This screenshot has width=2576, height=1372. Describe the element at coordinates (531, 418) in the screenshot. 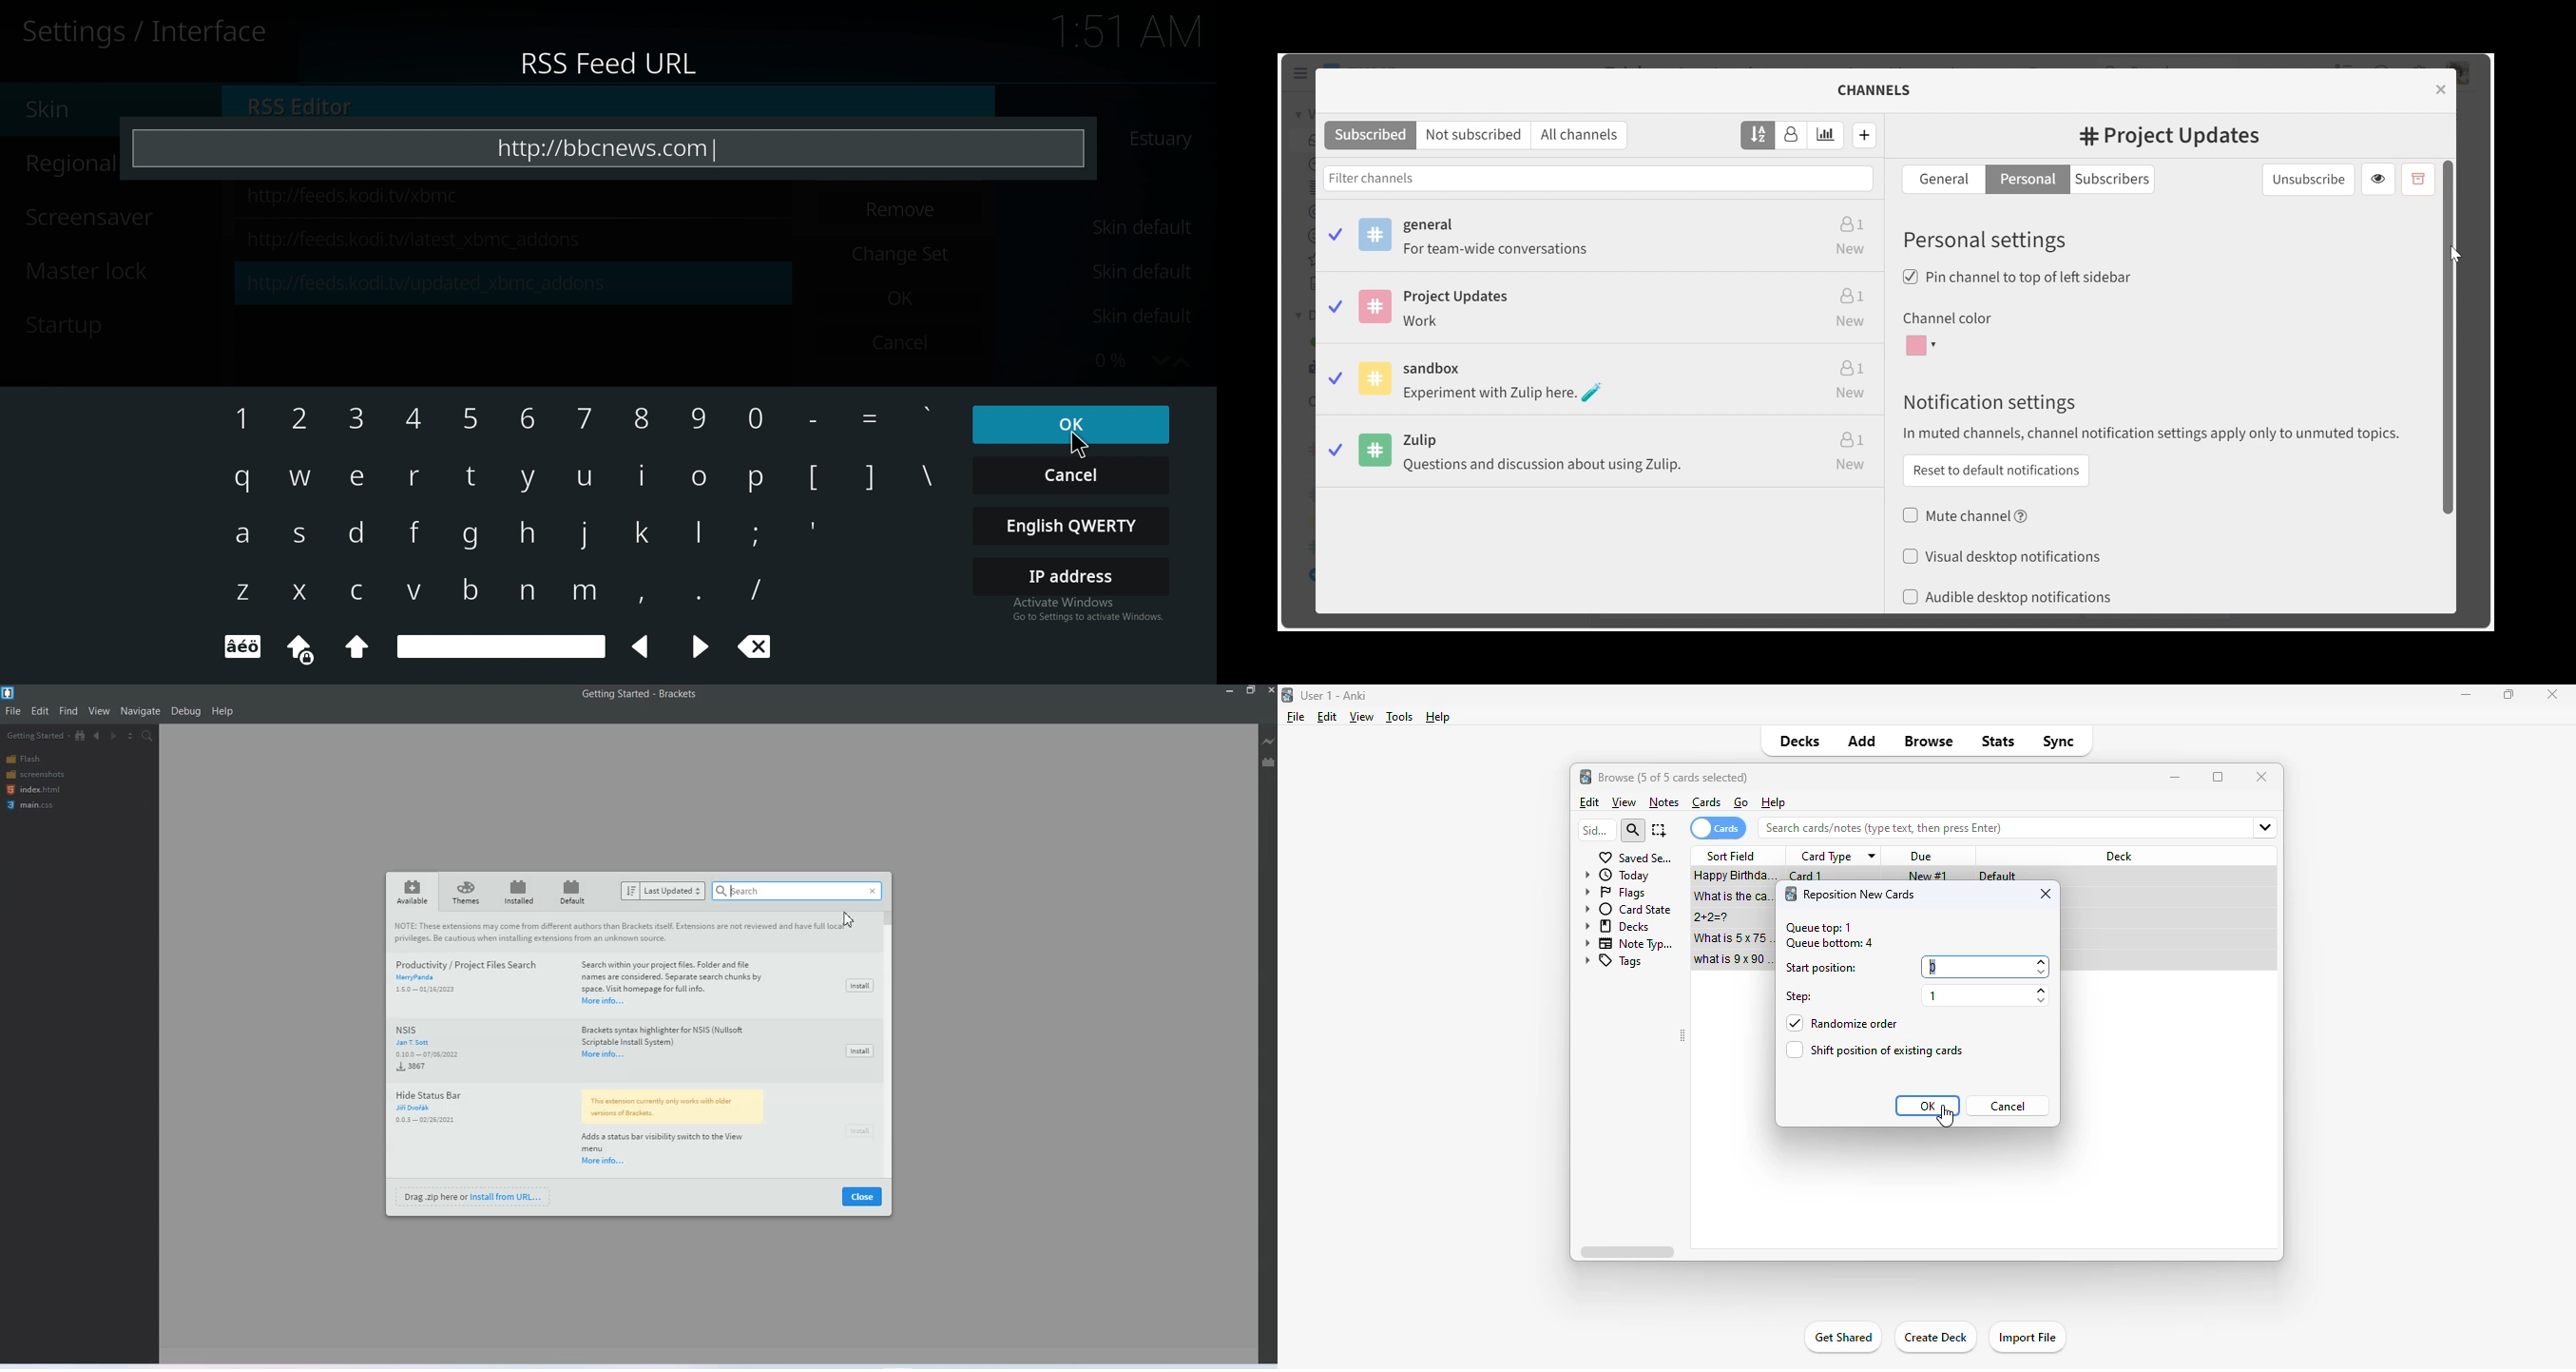

I see `keyboard Input` at that location.